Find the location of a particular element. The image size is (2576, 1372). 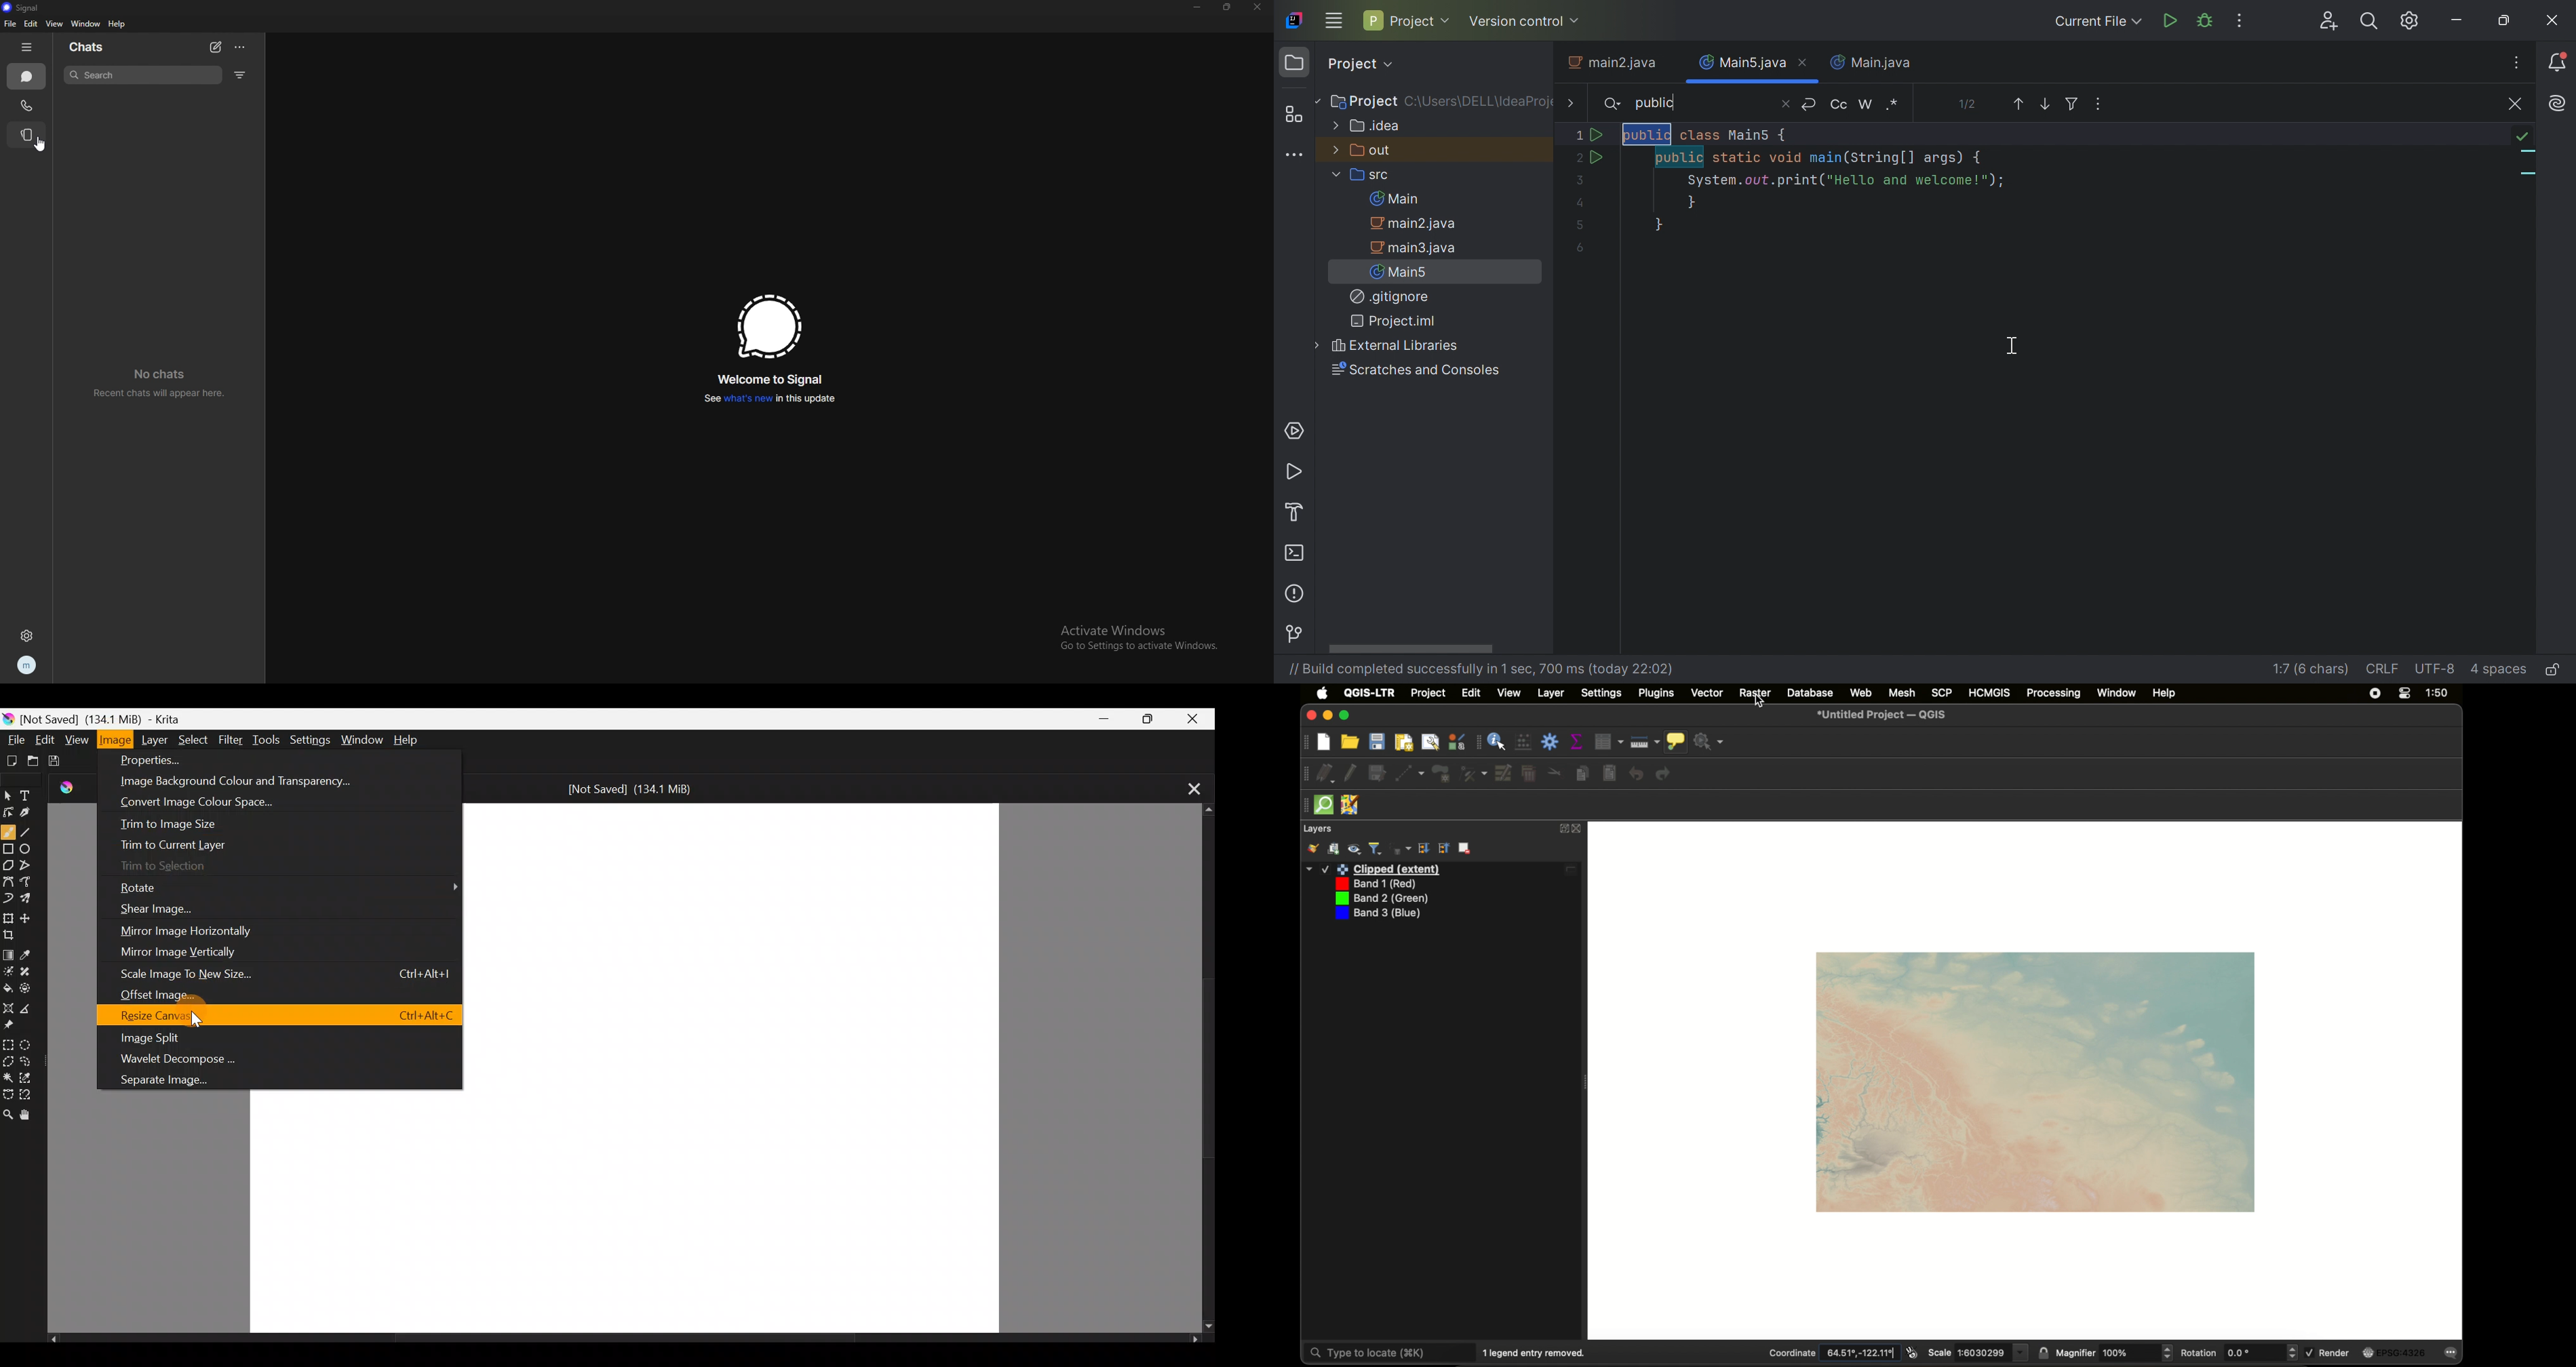

Trim to current layer is located at coordinates (172, 842).